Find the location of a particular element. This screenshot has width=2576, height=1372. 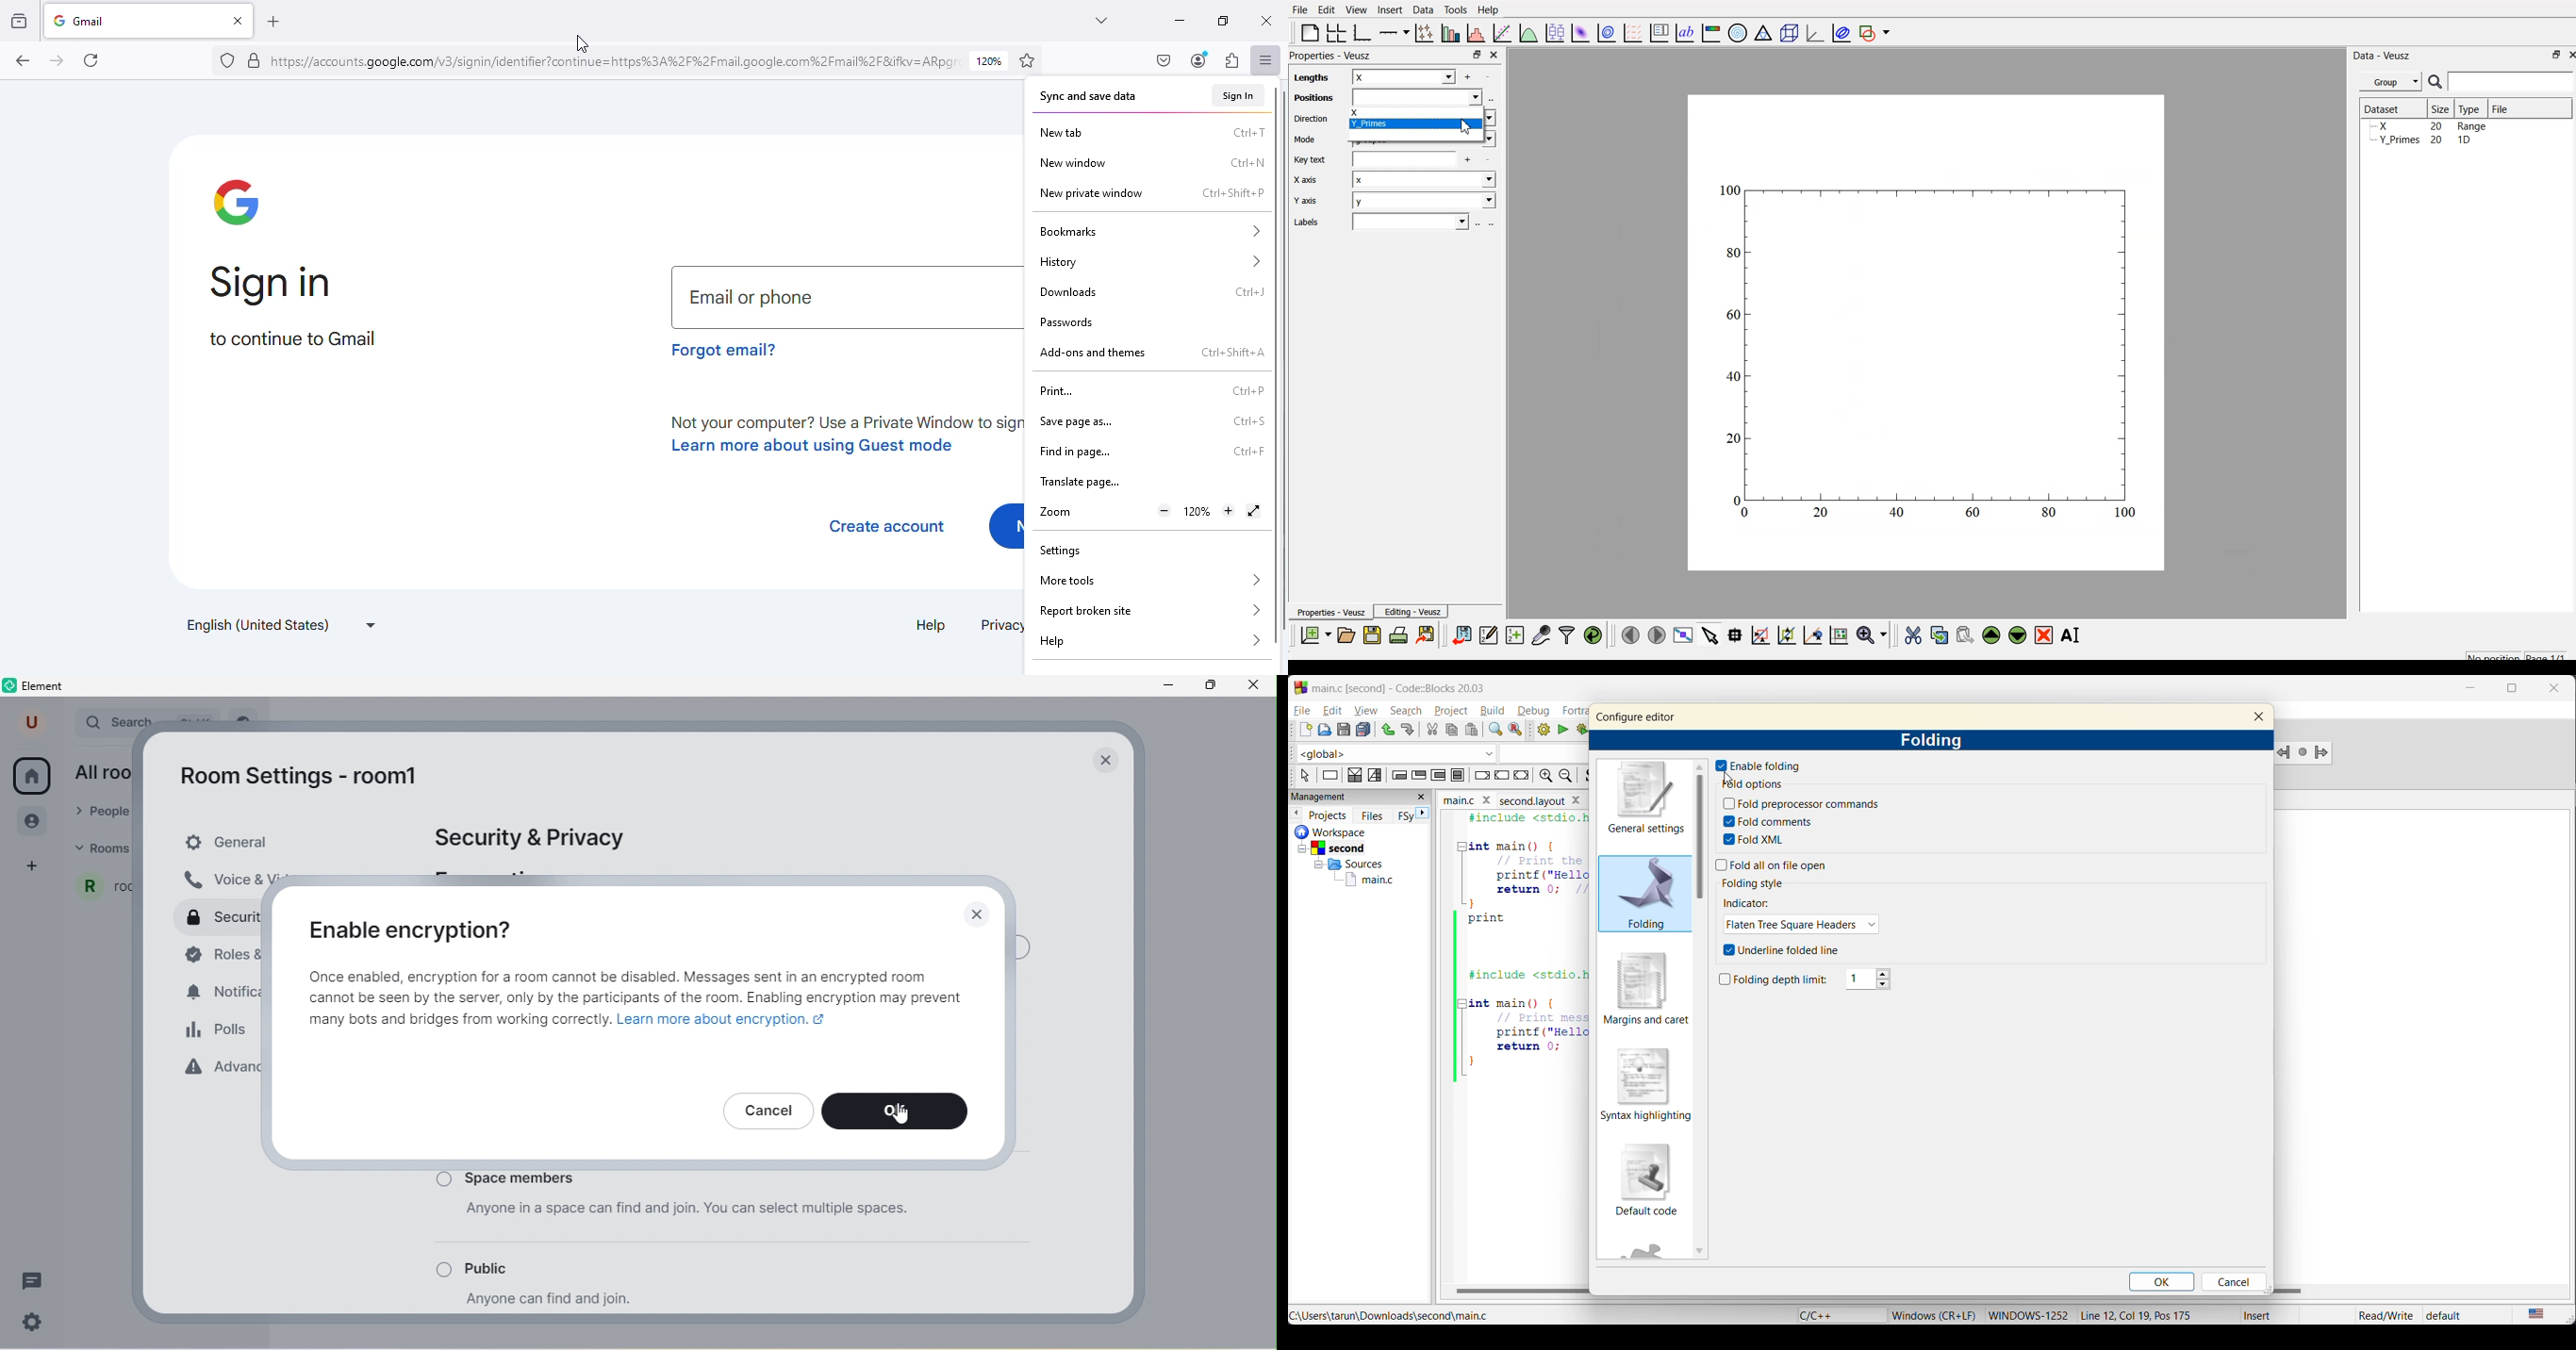

folding style is located at coordinates (1758, 884).